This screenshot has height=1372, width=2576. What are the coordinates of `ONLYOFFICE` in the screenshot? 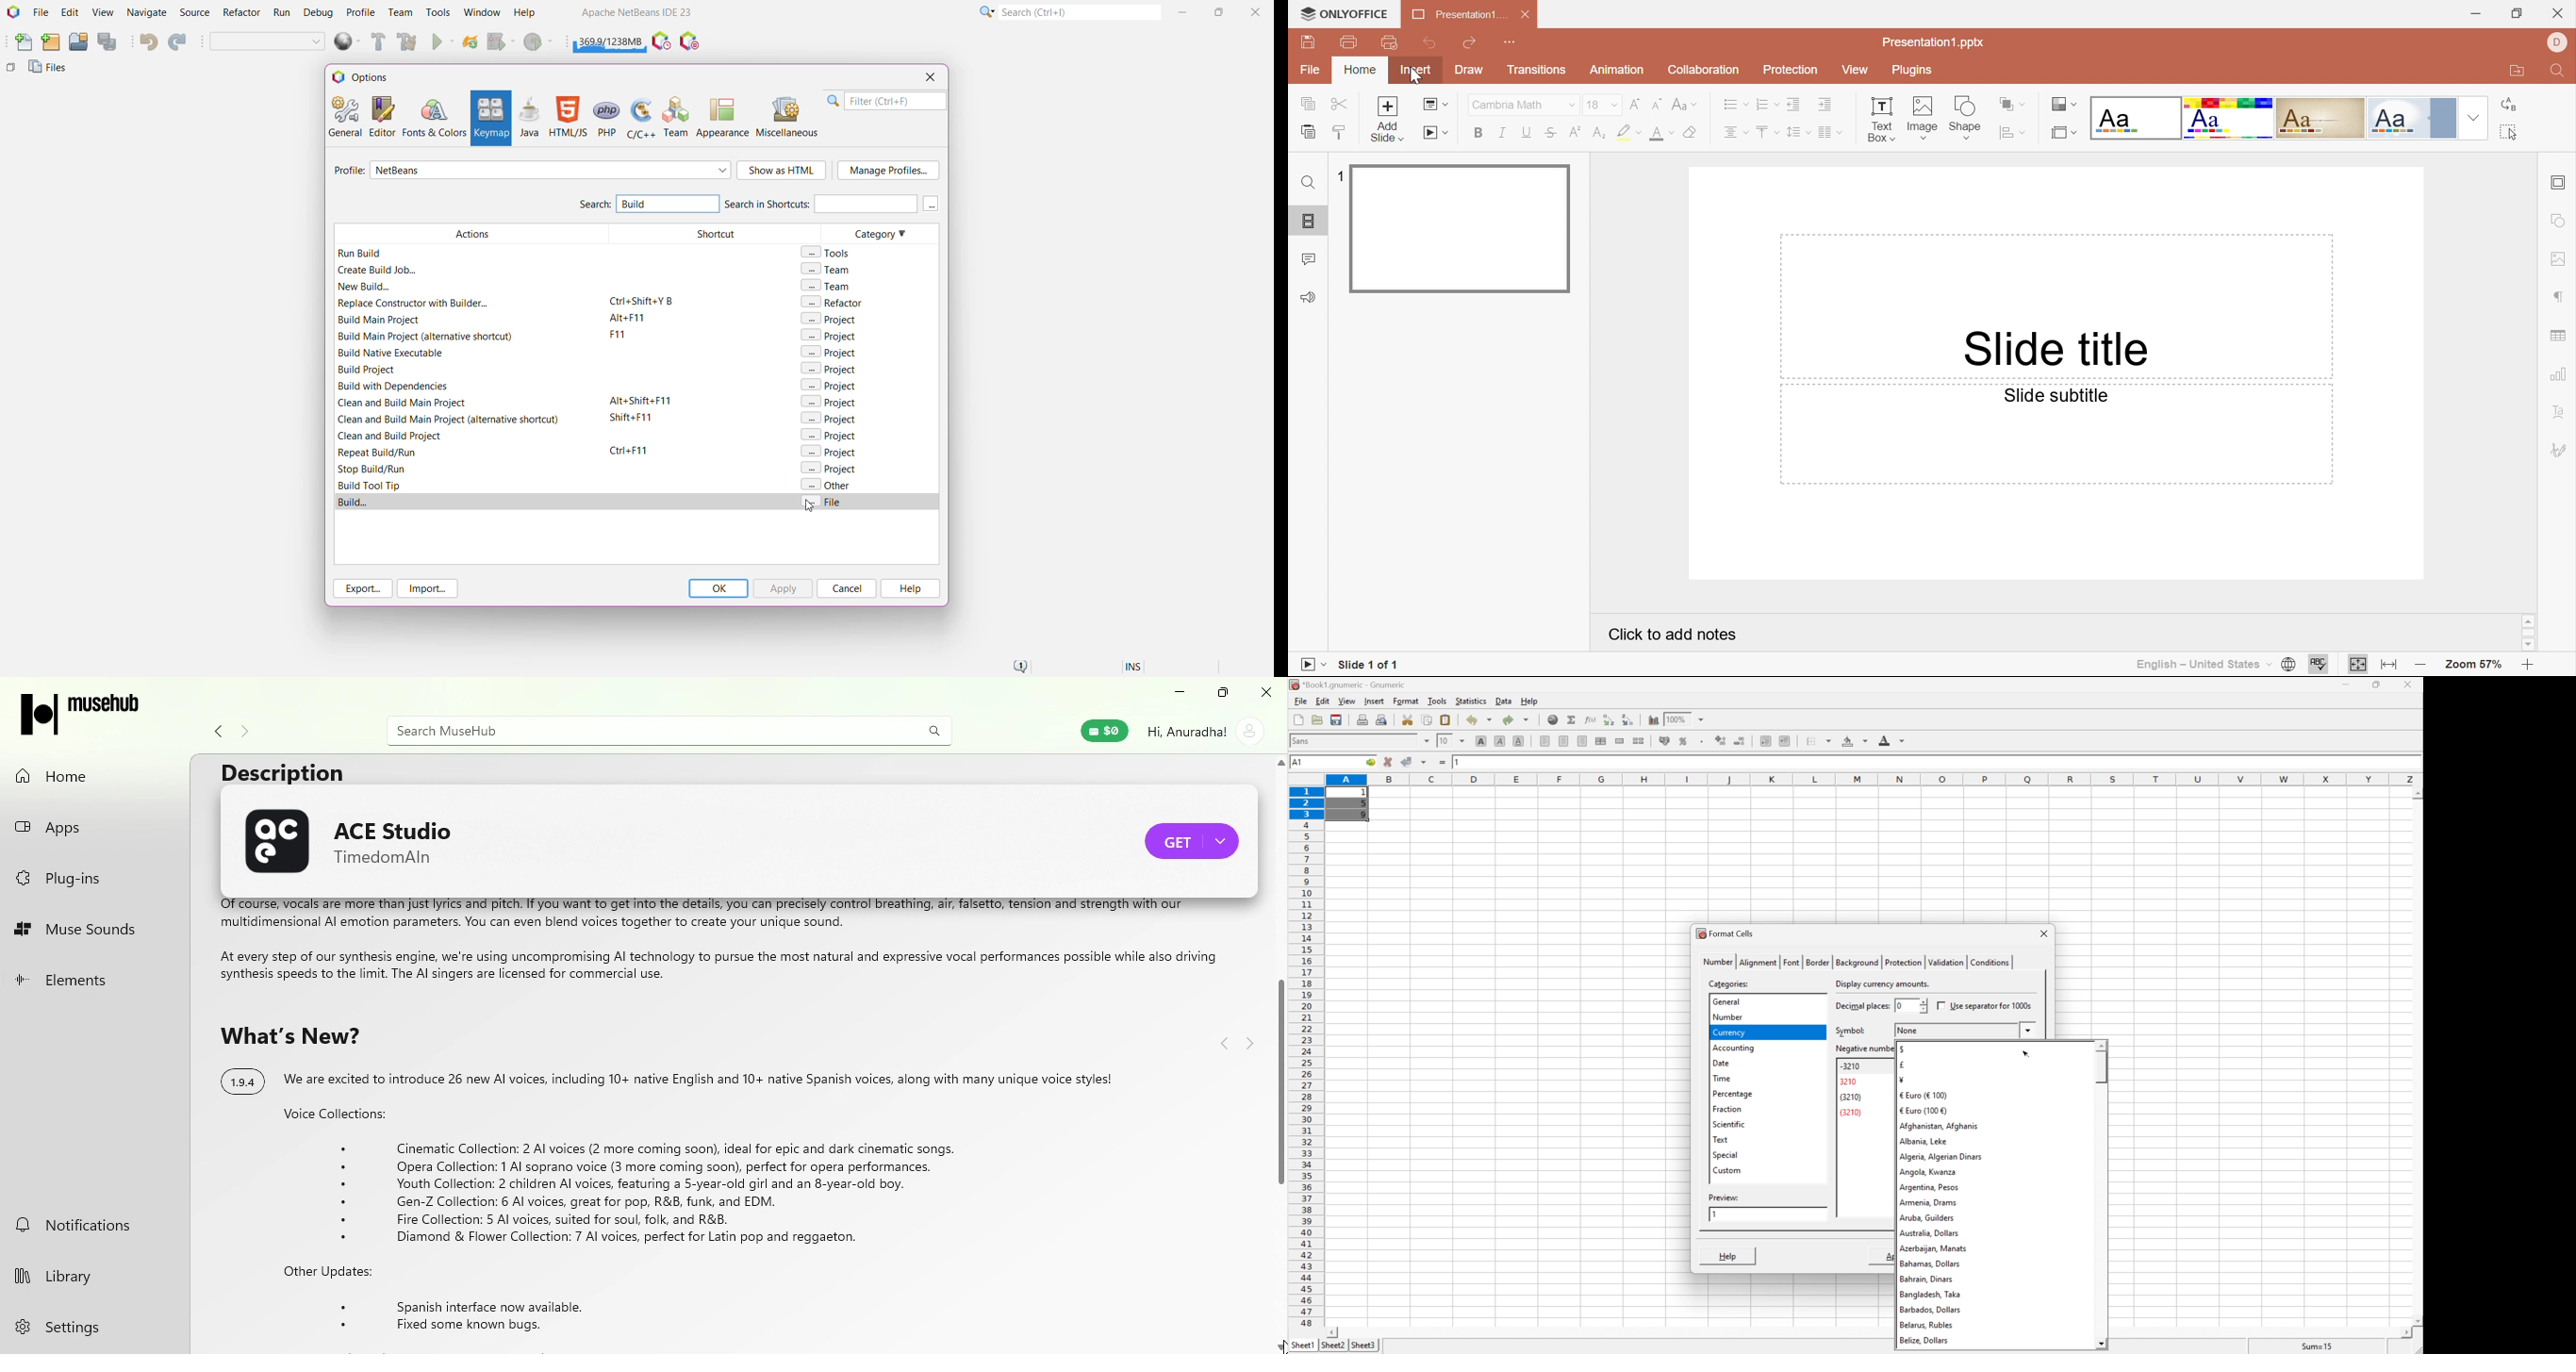 It's located at (1344, 15).